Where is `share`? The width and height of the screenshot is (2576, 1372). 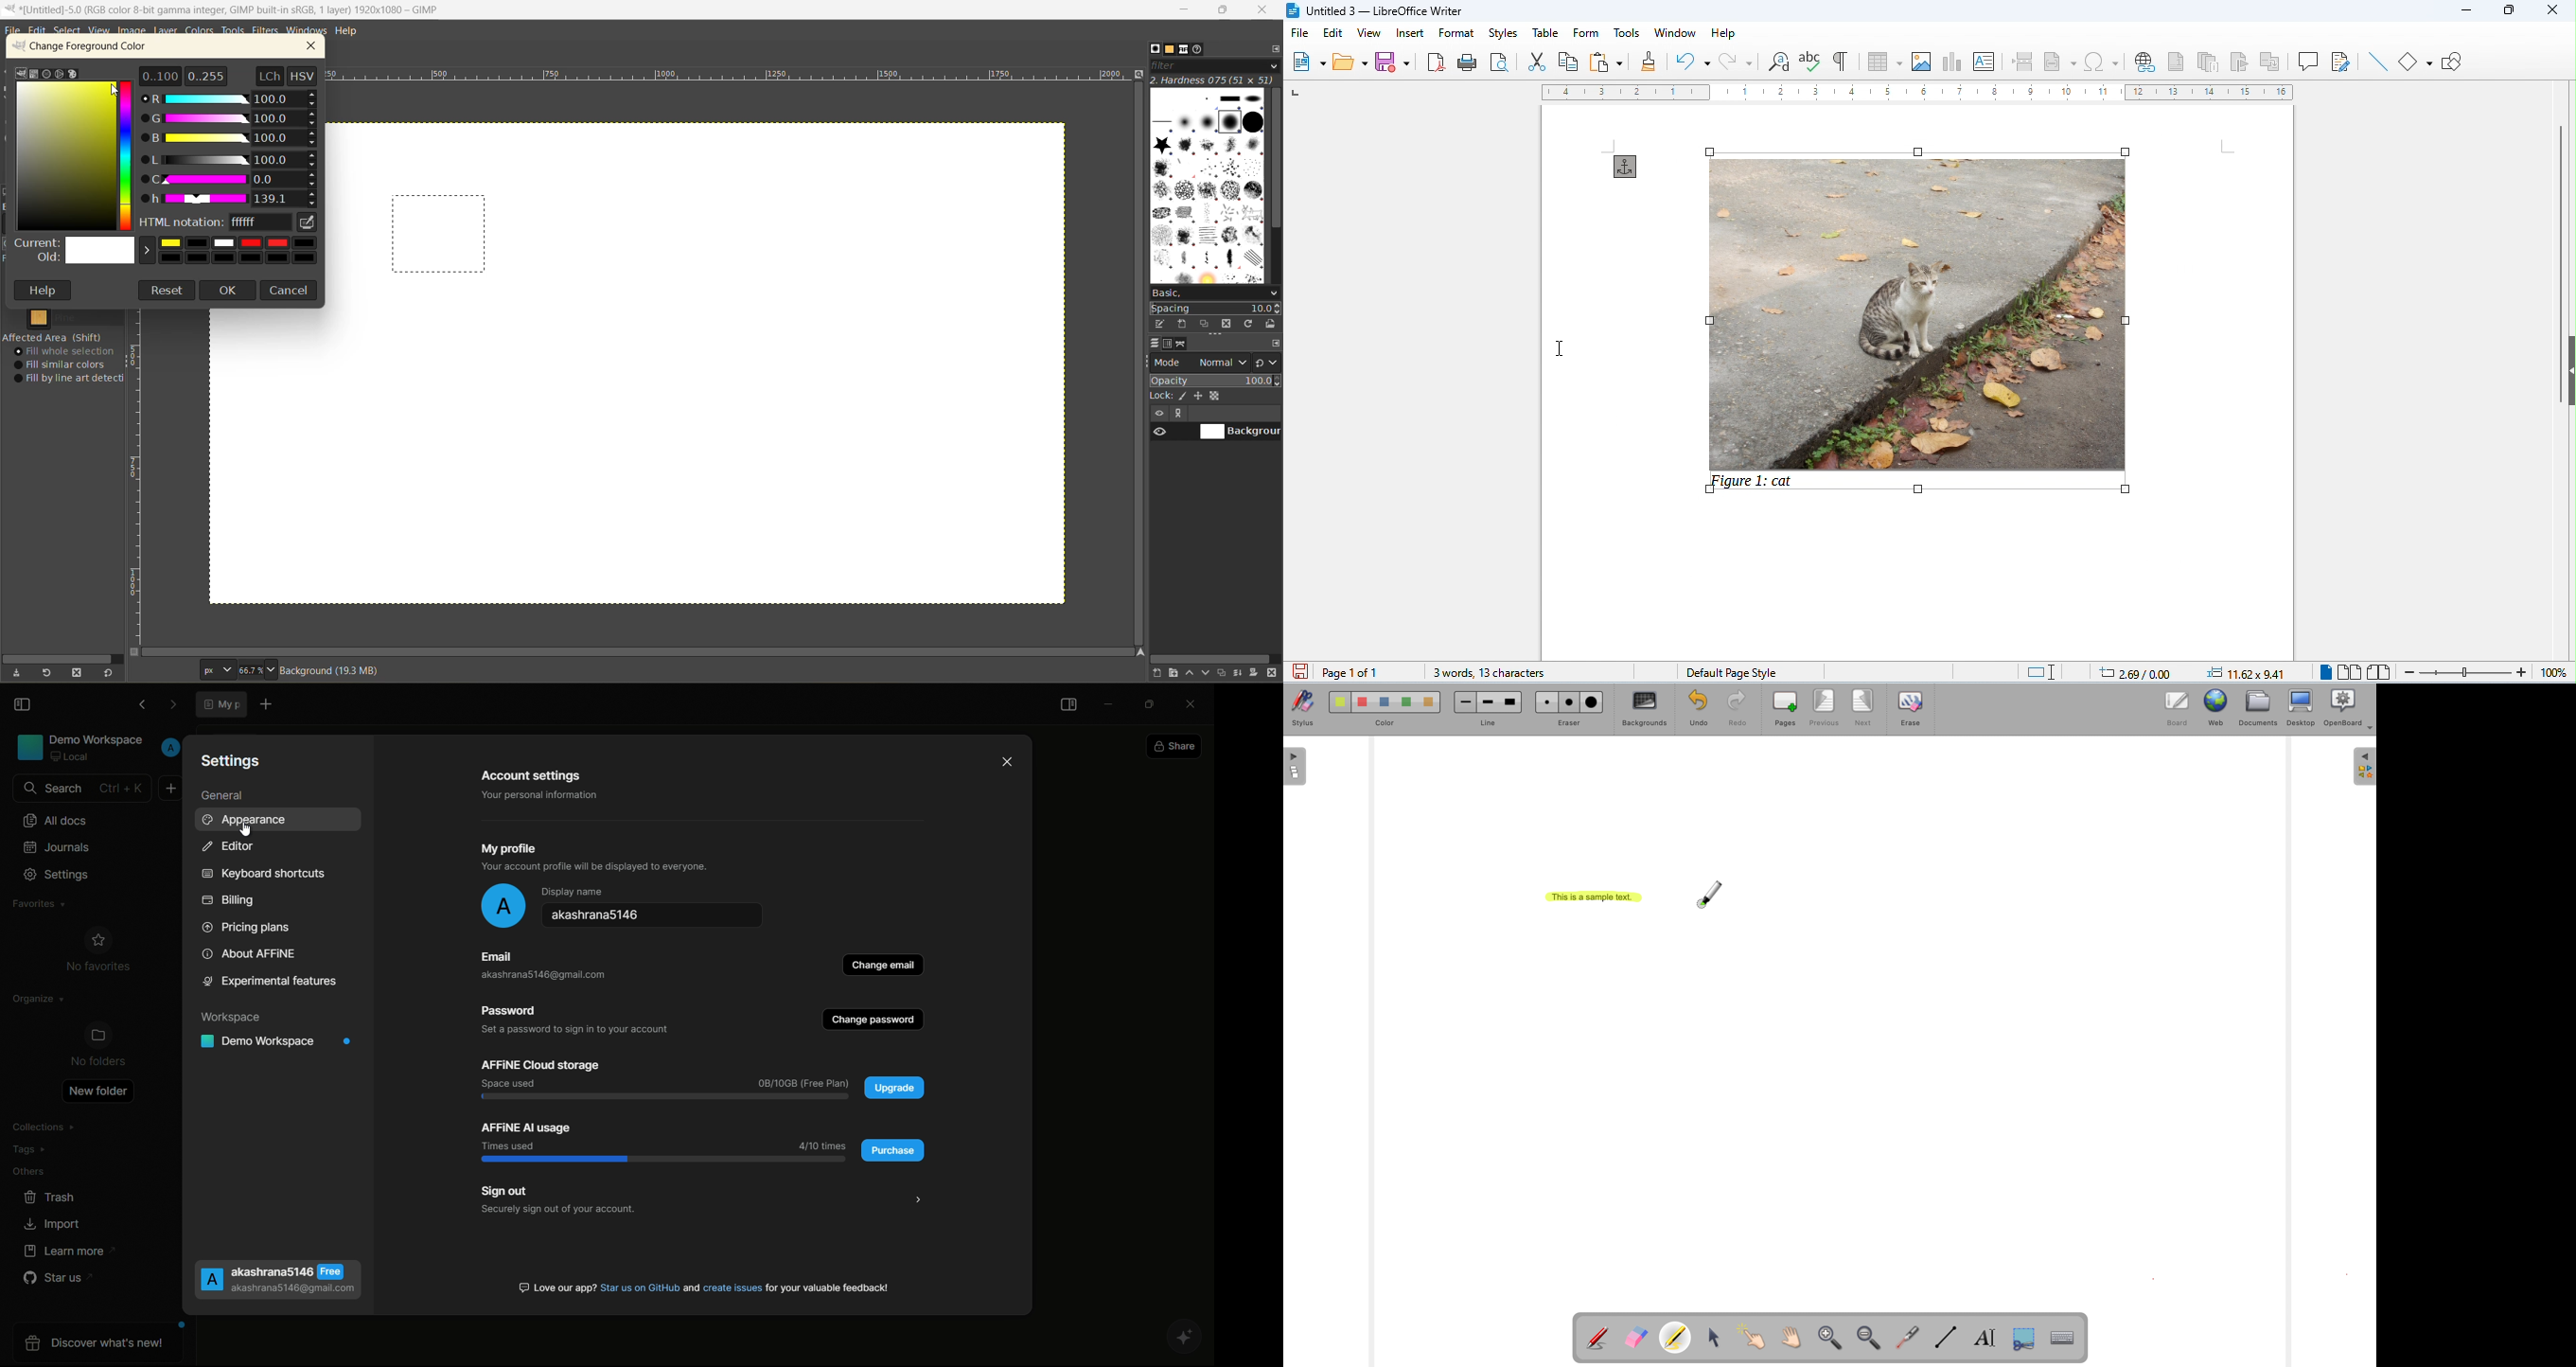 share is located at coordinates (1176, 747).